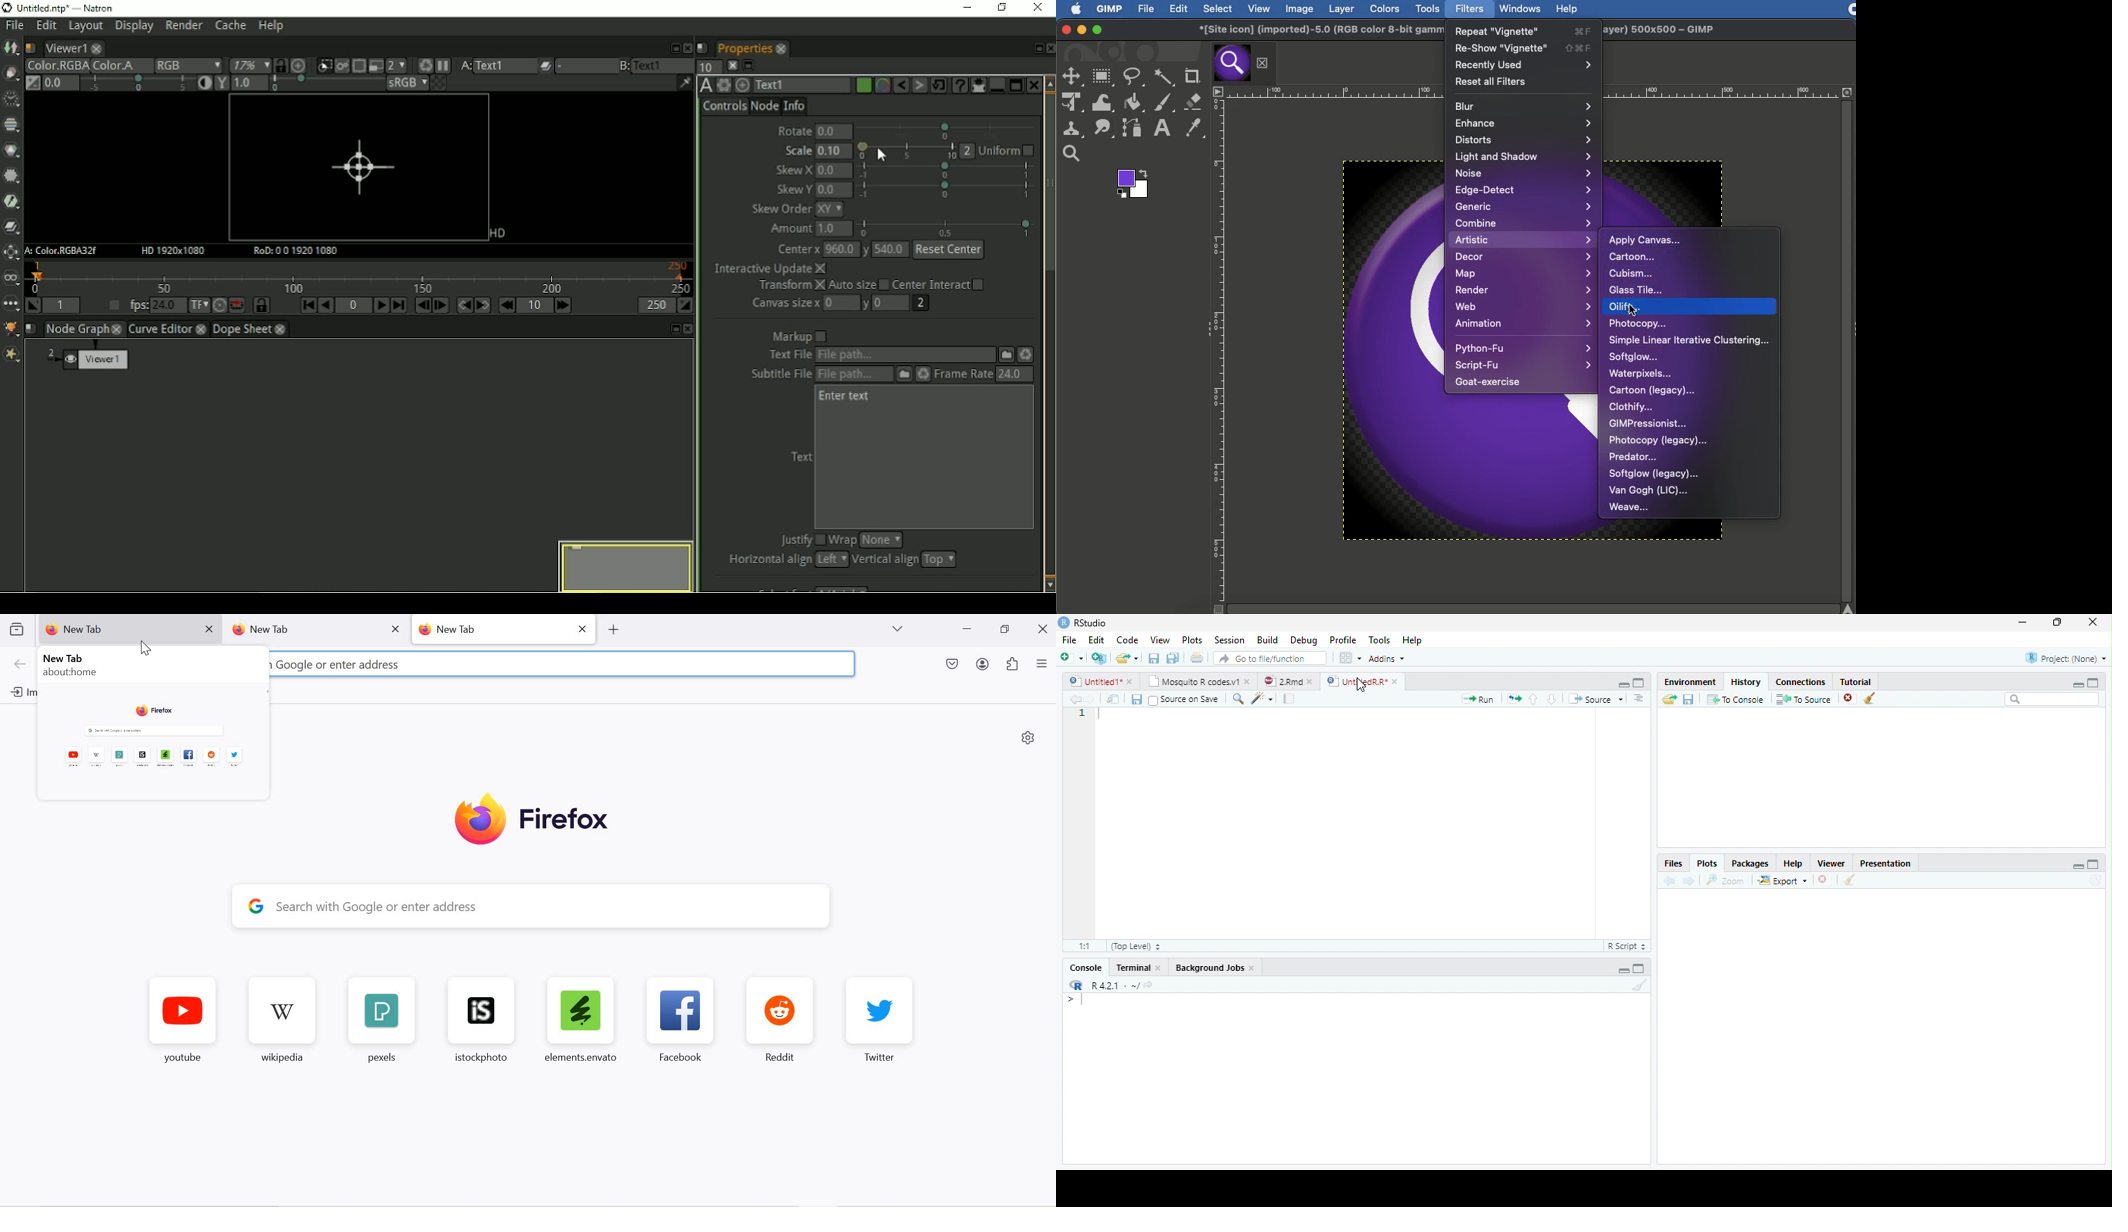  What do you see at coordinates (1690, 682) in the screenshot?
I see `Environment` at bounding box center [1690, 682].